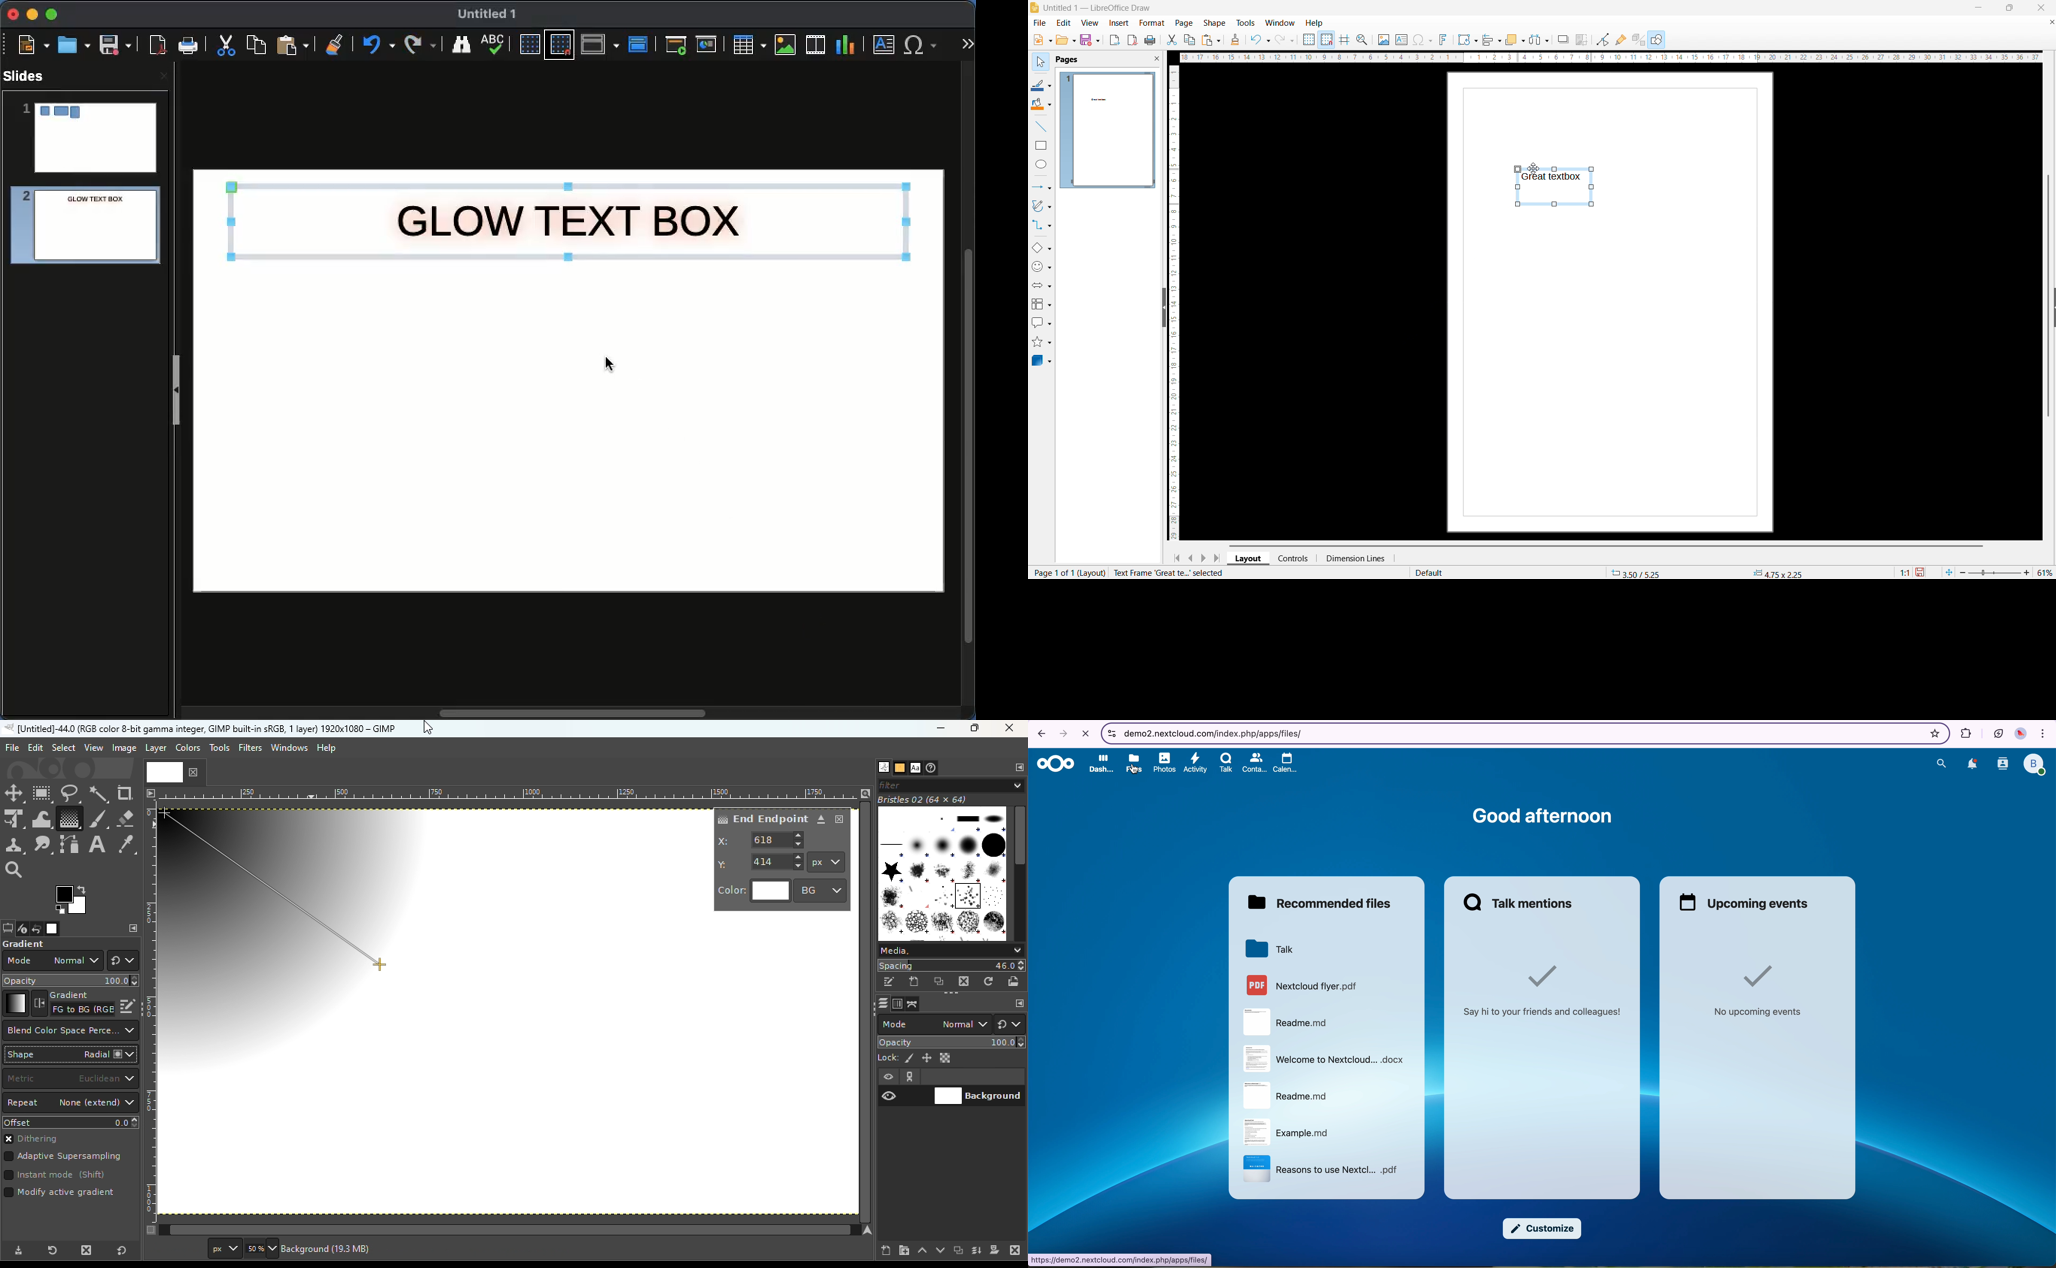 The image size is (2072, 1288). Describe the element at coordinates (2044, 735) in the screenshot. I see `customize and control Google Chrome` at that location.